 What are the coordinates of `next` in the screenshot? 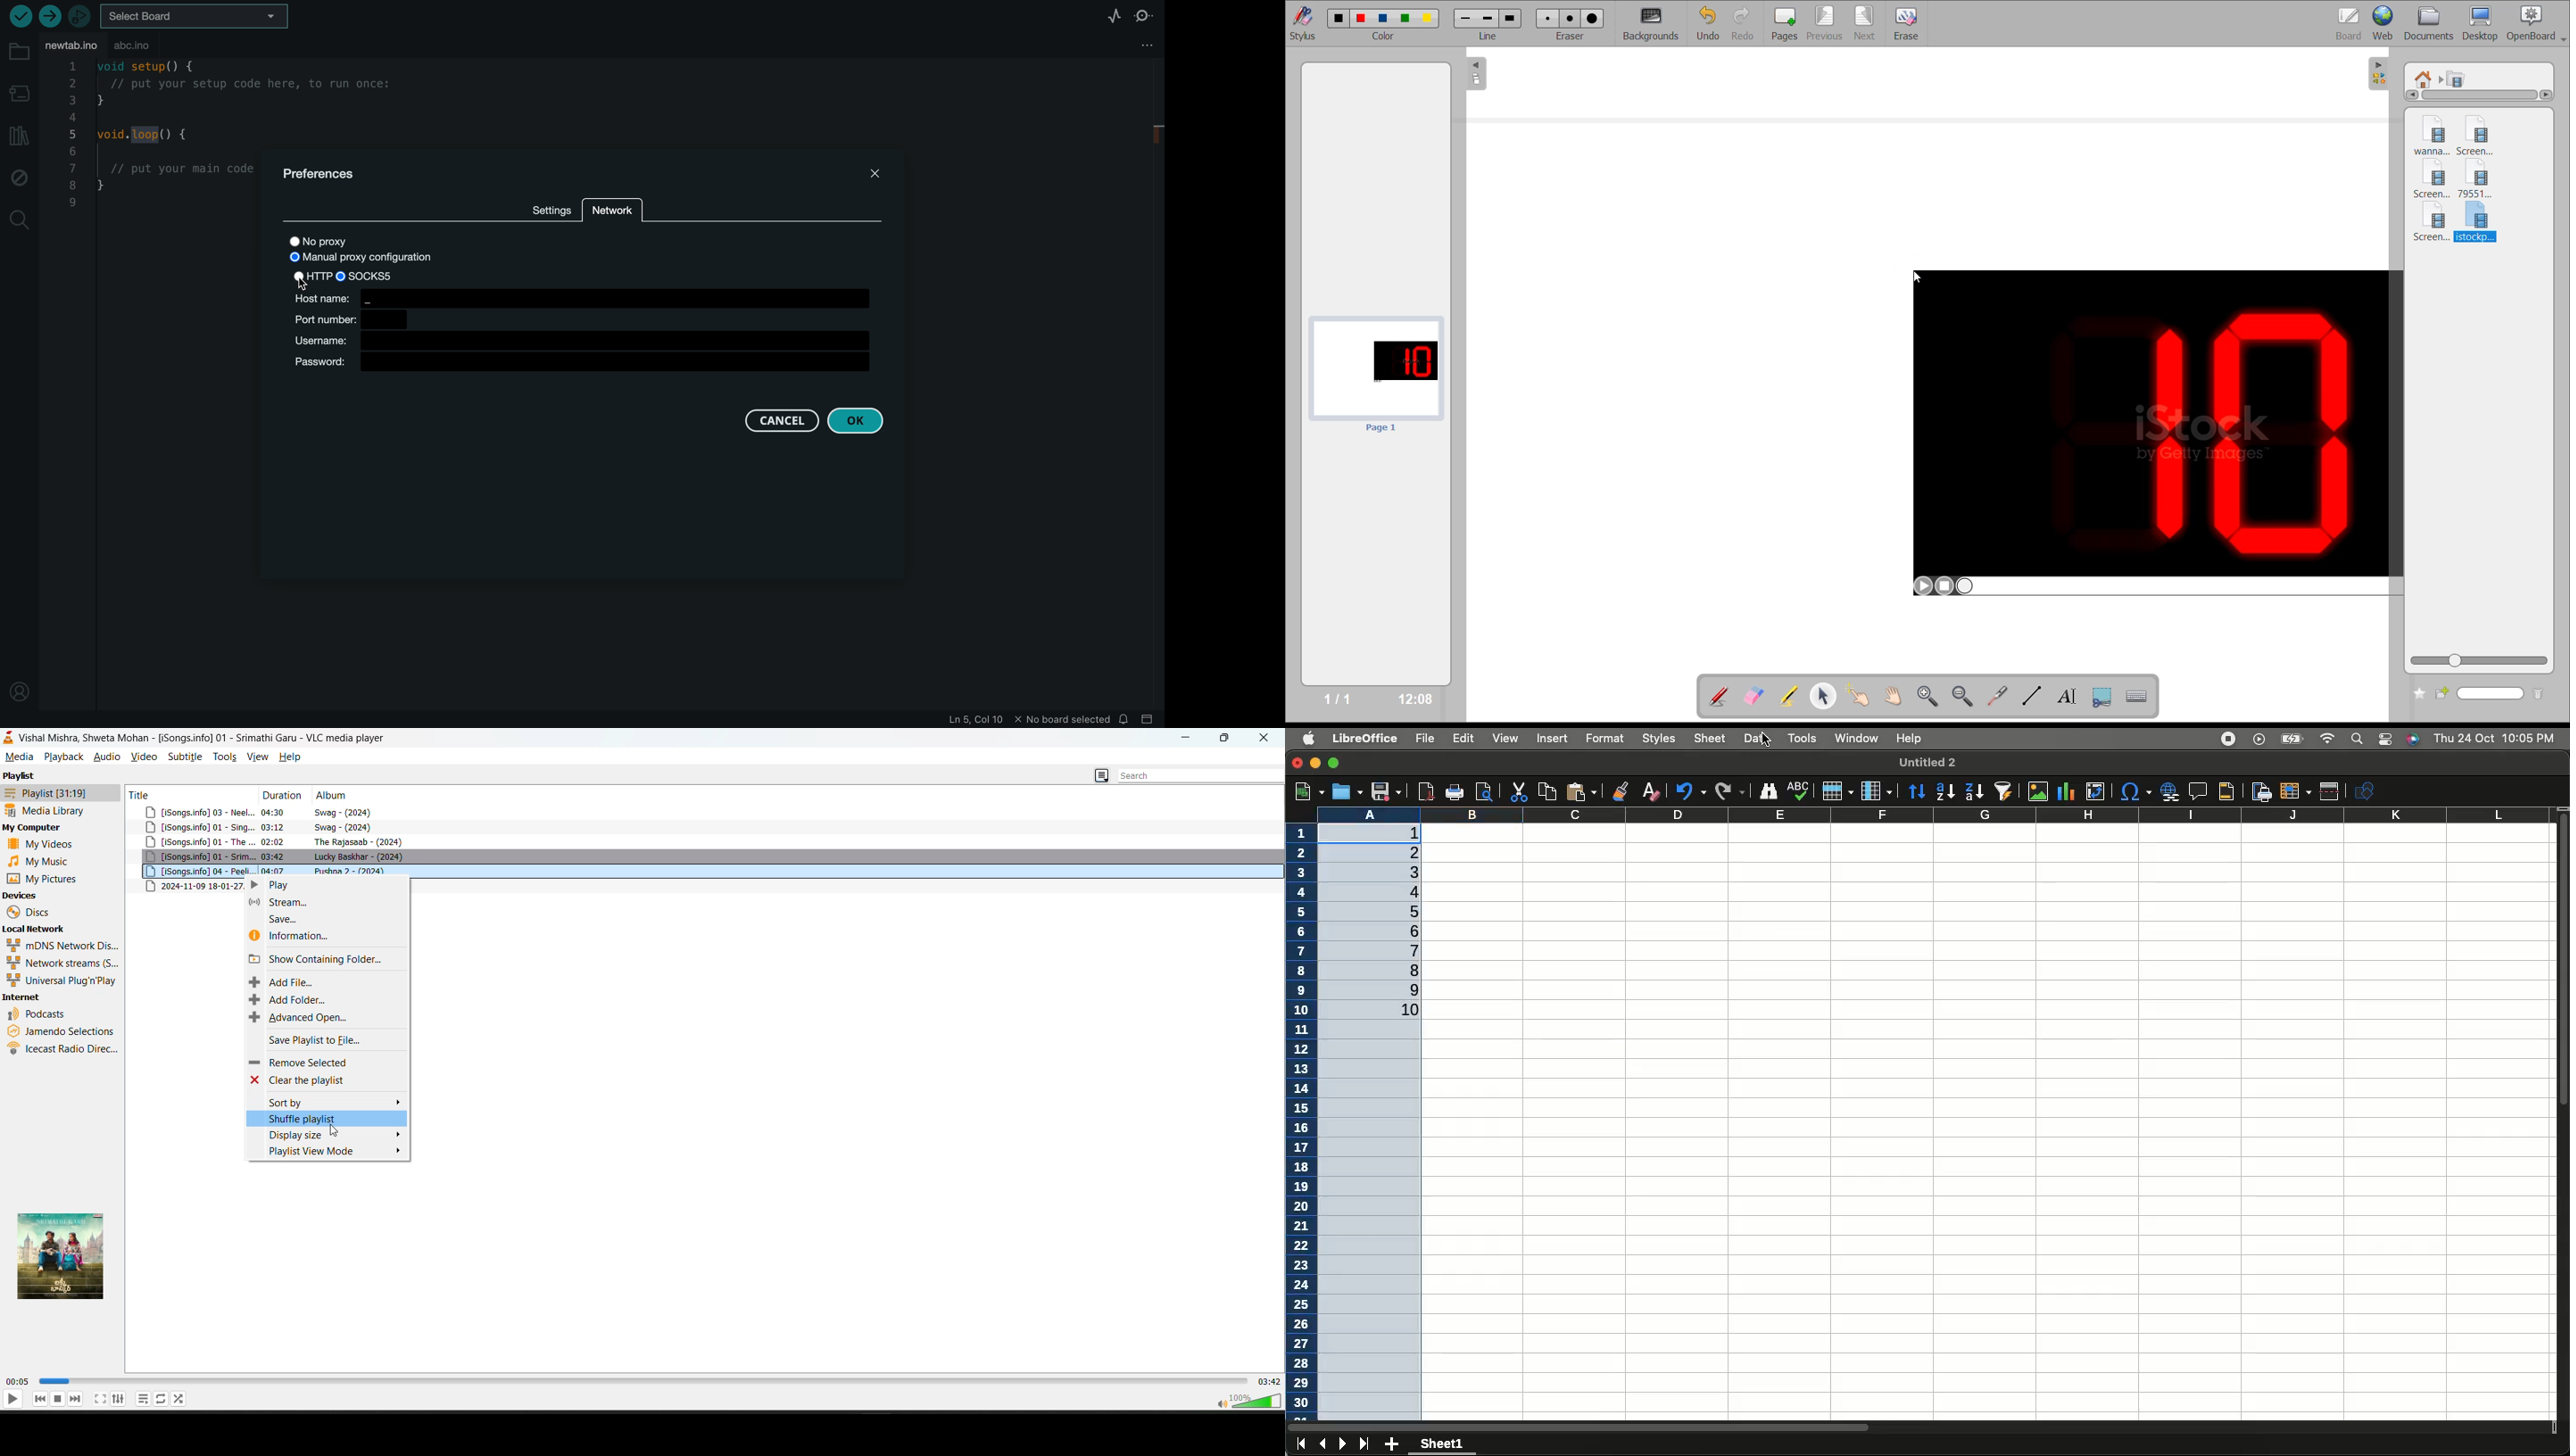 It's located at (1864, 22).